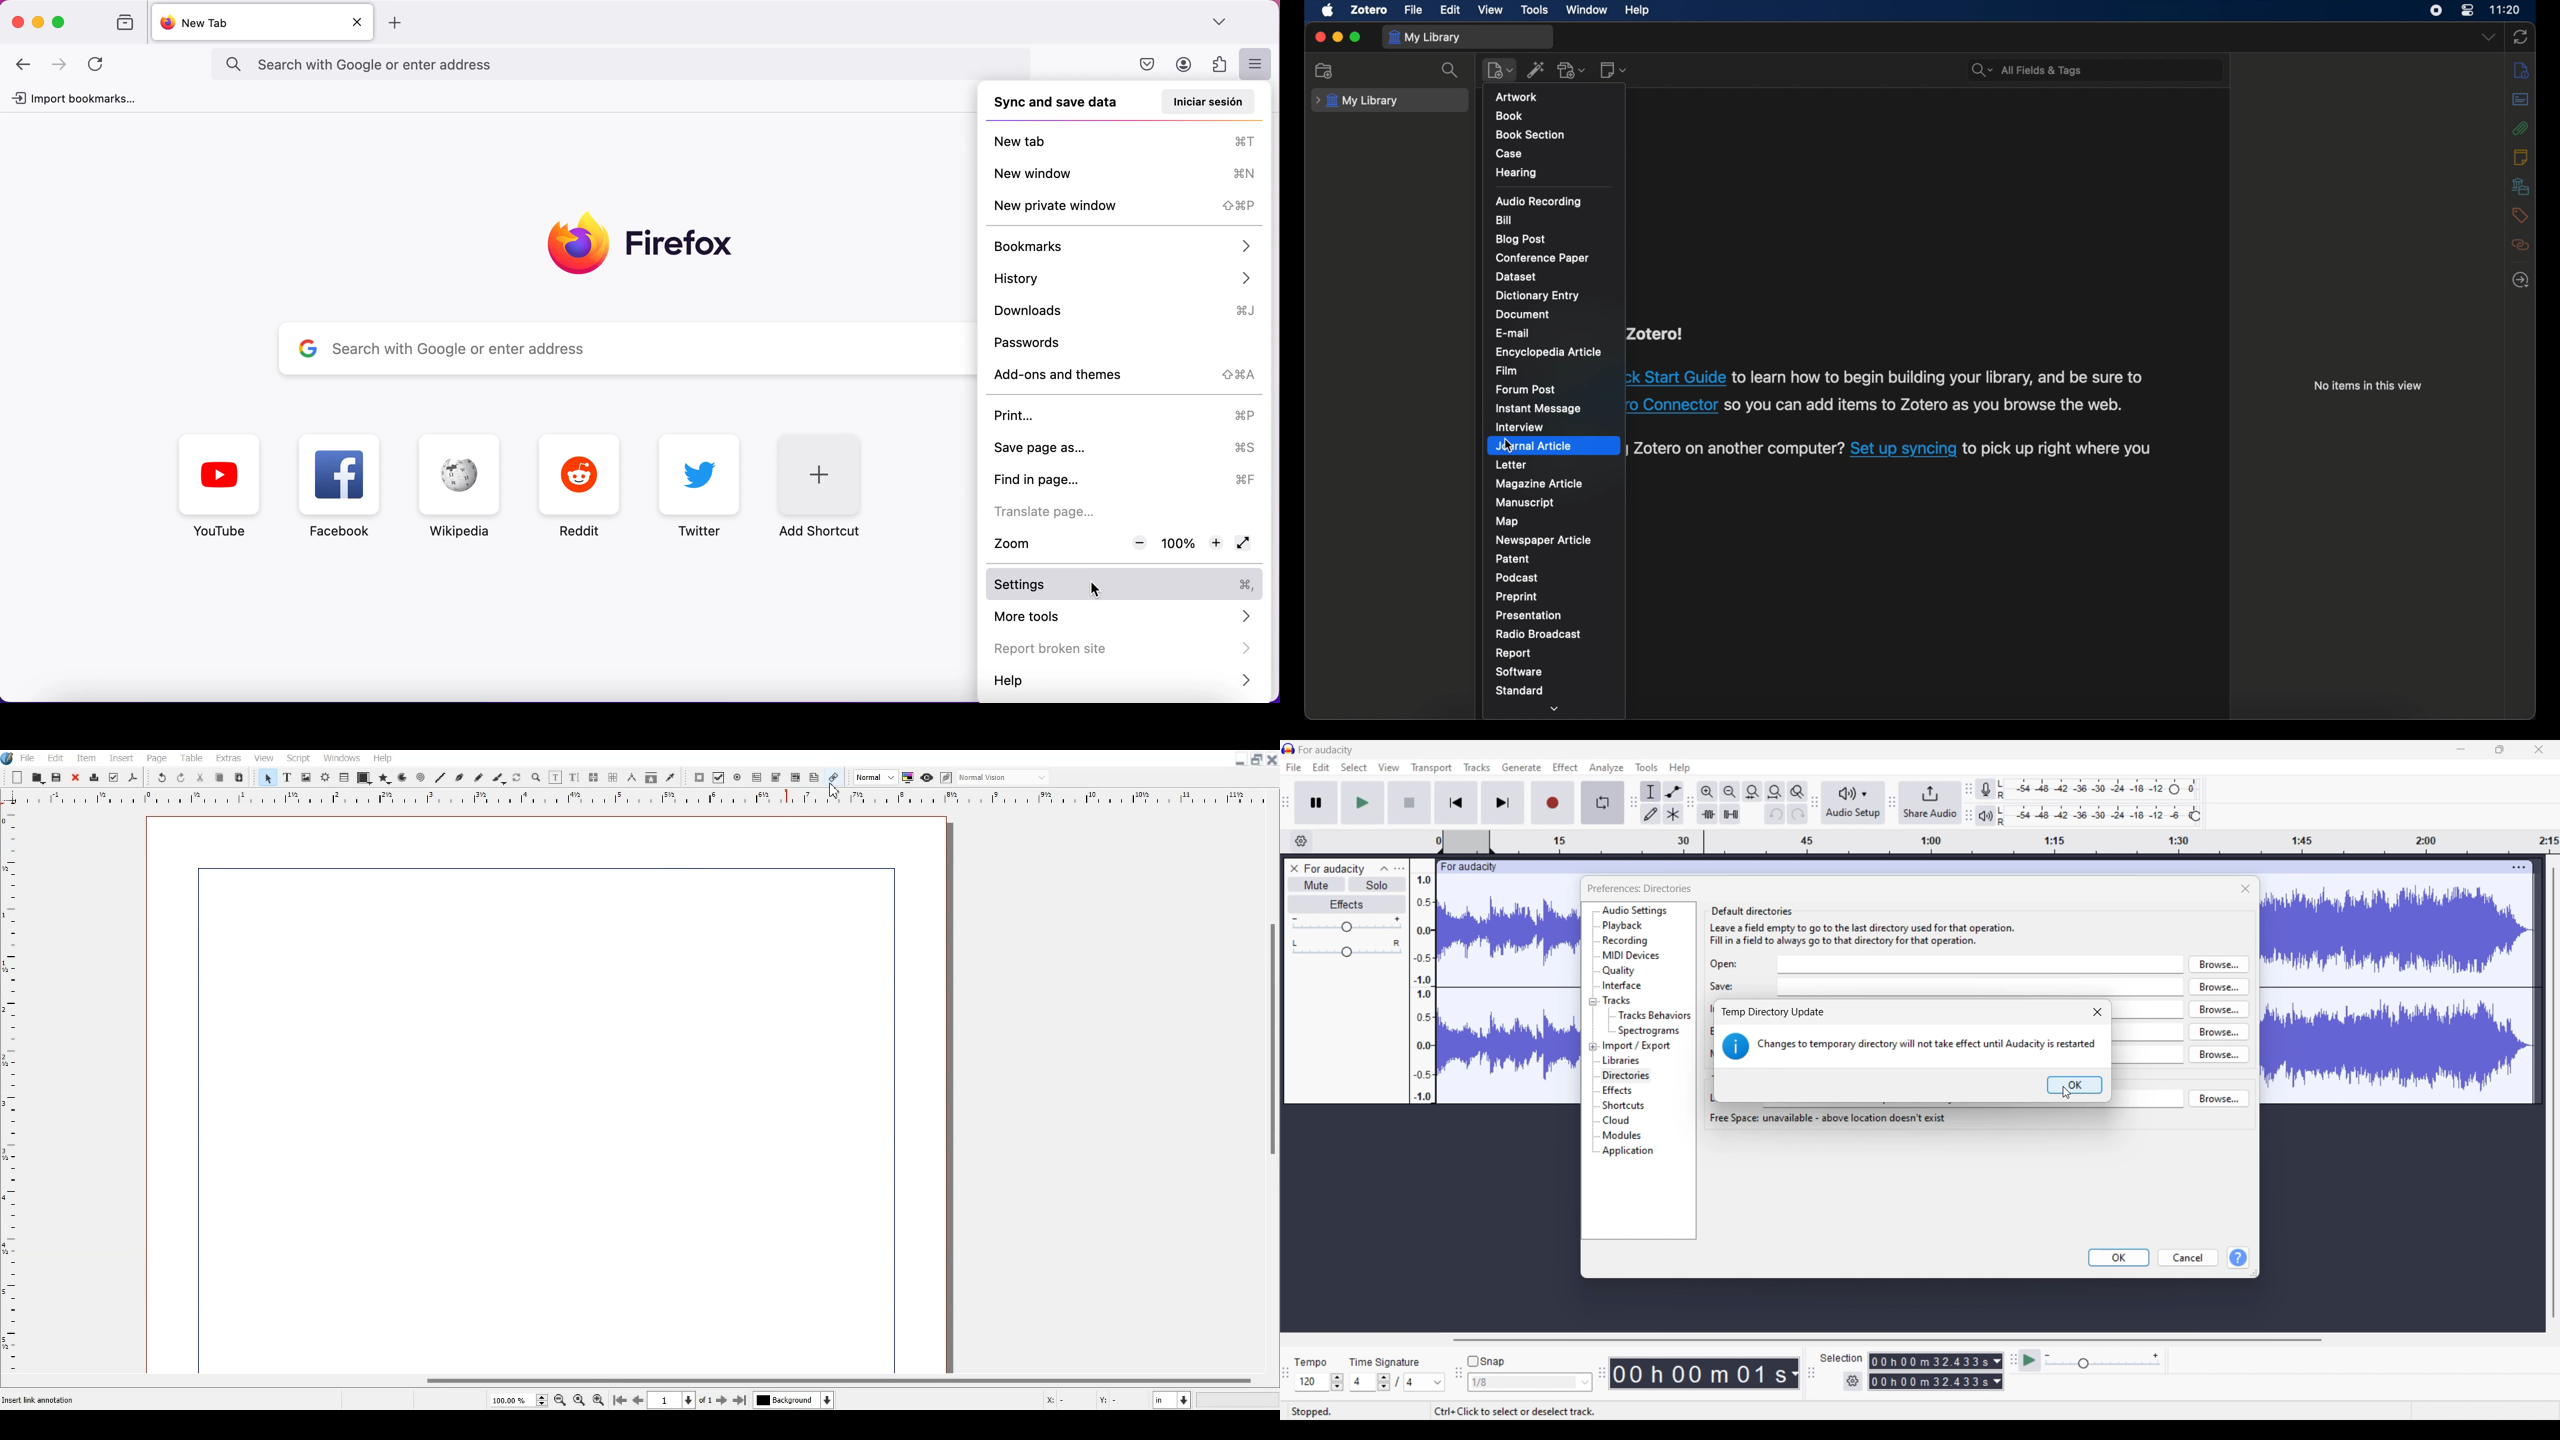 The width and height of the screenshot is (2576, 1456). What do you see at coordinates (1517, 597) in the screenshot?
I see `preprint` at bounding box center [1517, 597].